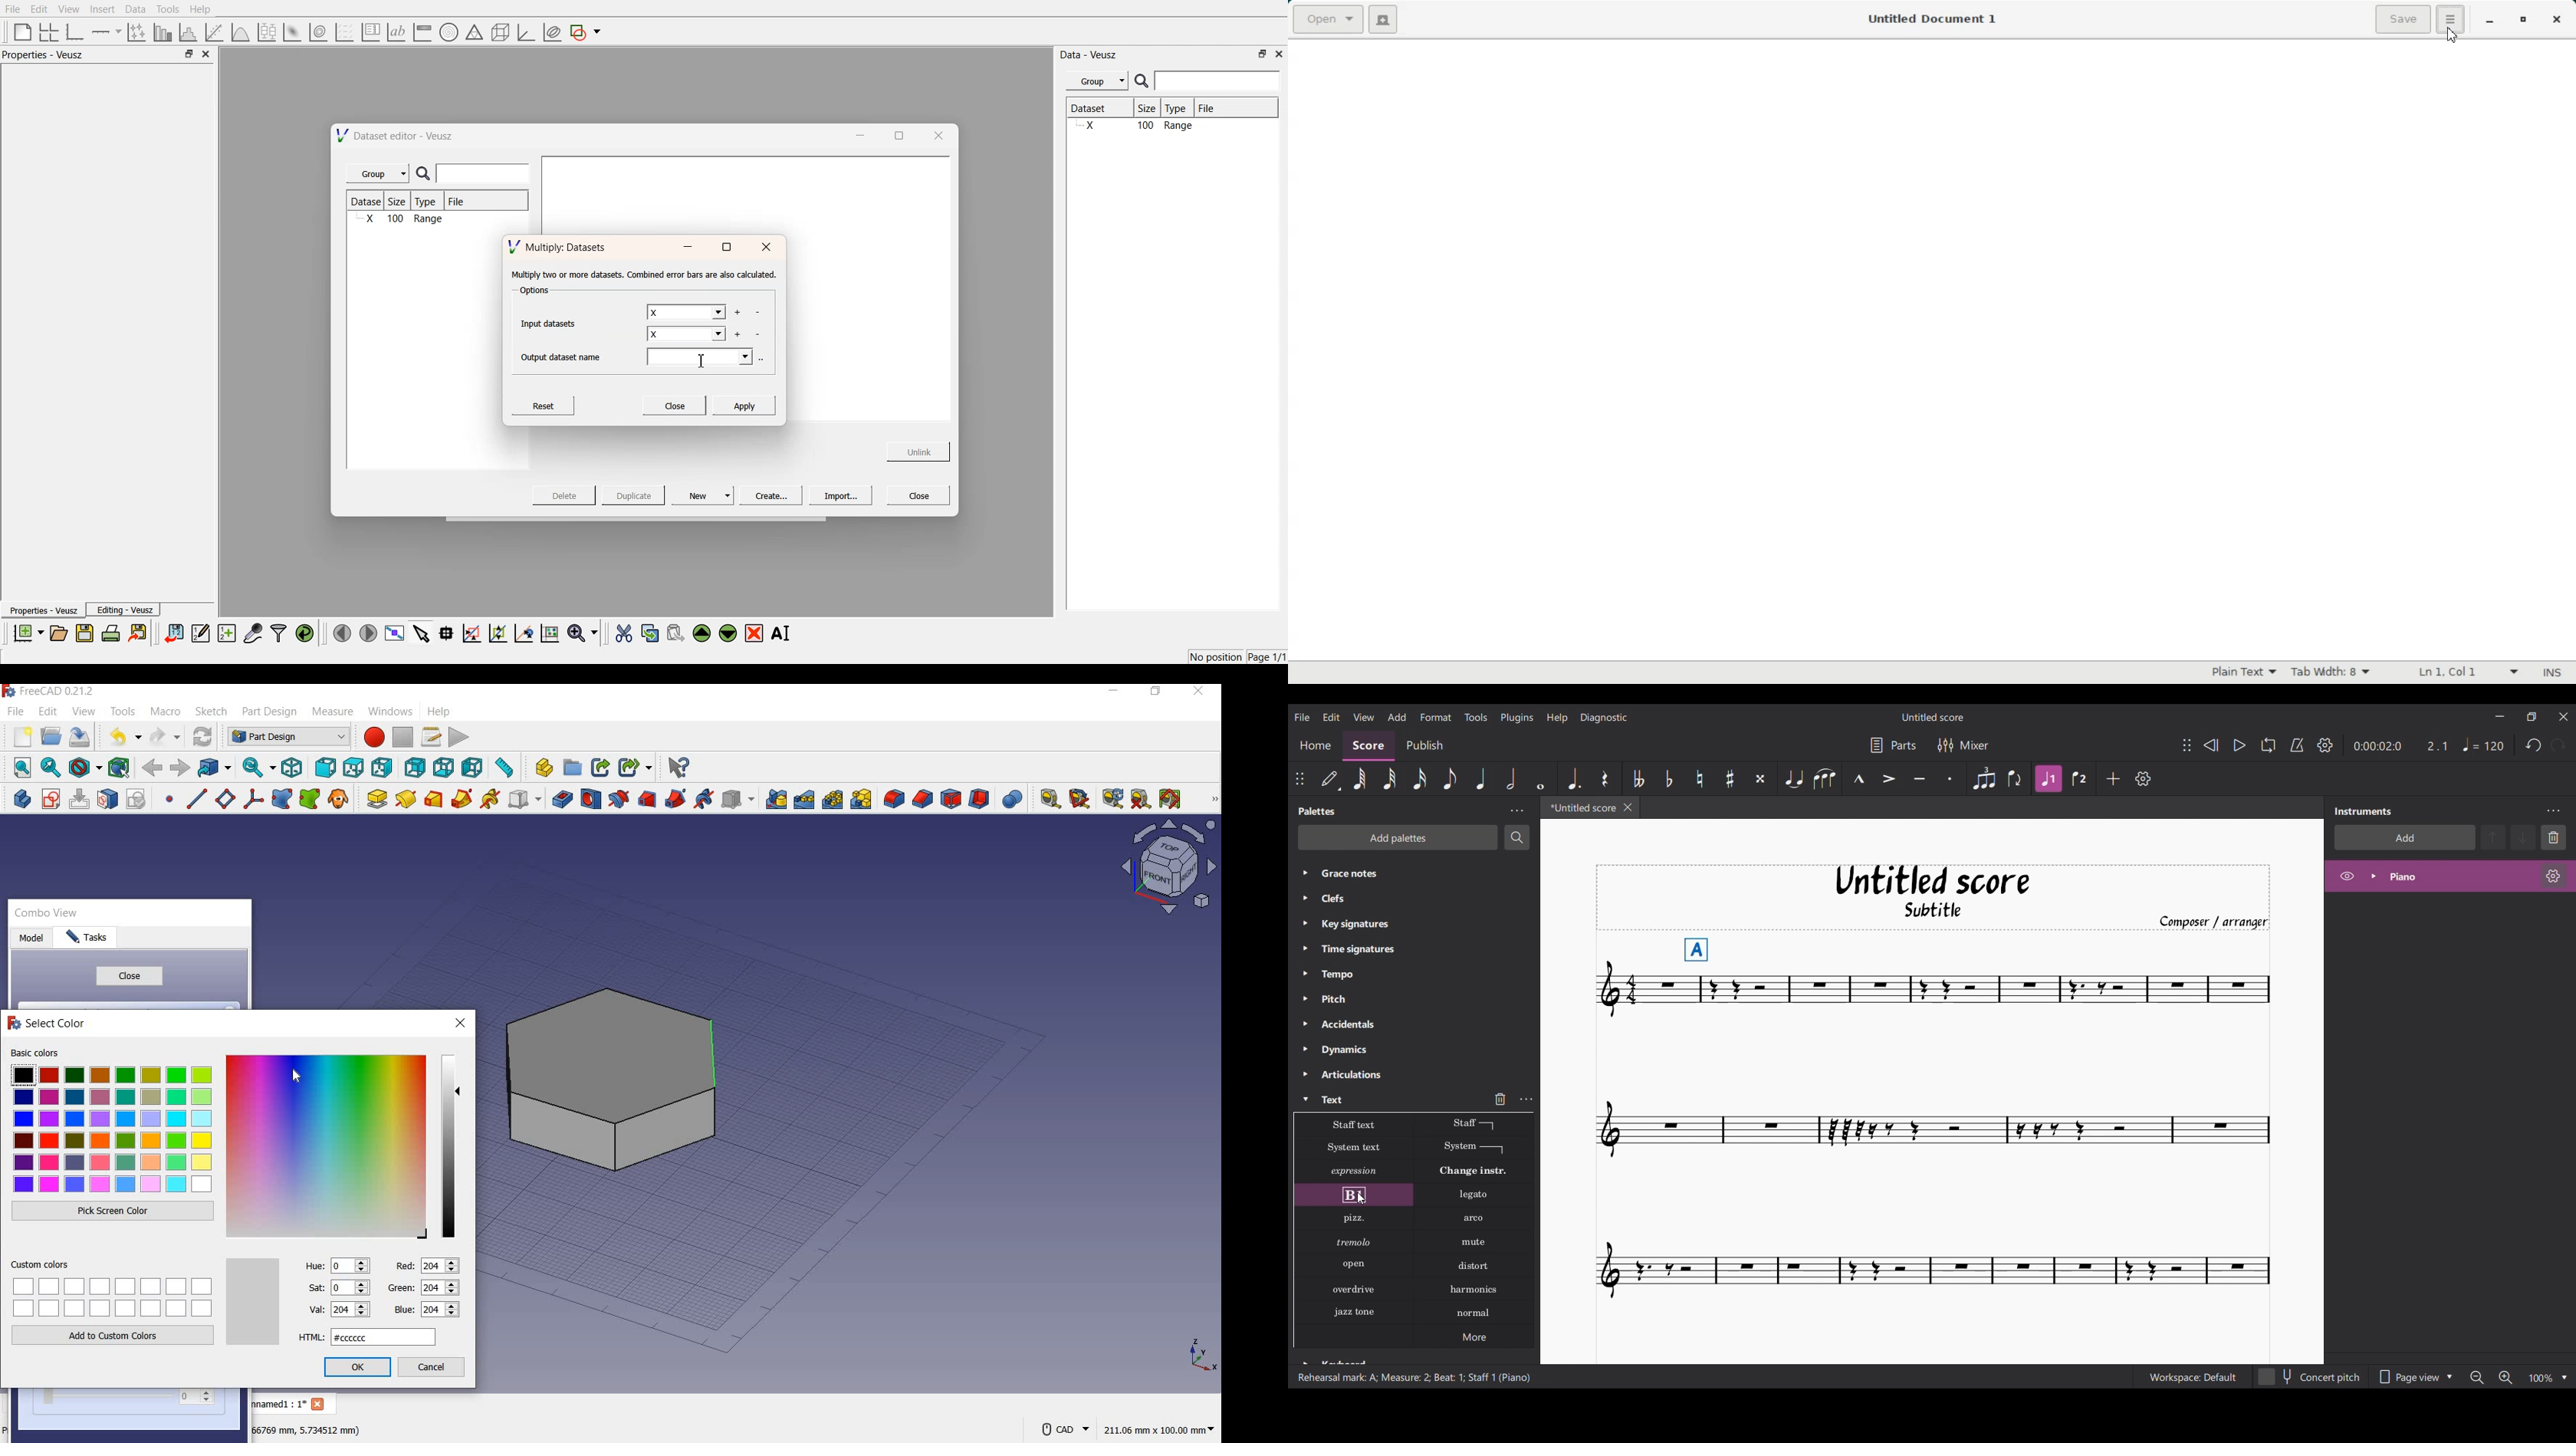 This screenshot has height=1456, width=2576. What do you see at coordinates (50, 800) in the screenshot?
I see `create sketch` at bounding box center [50, 800].